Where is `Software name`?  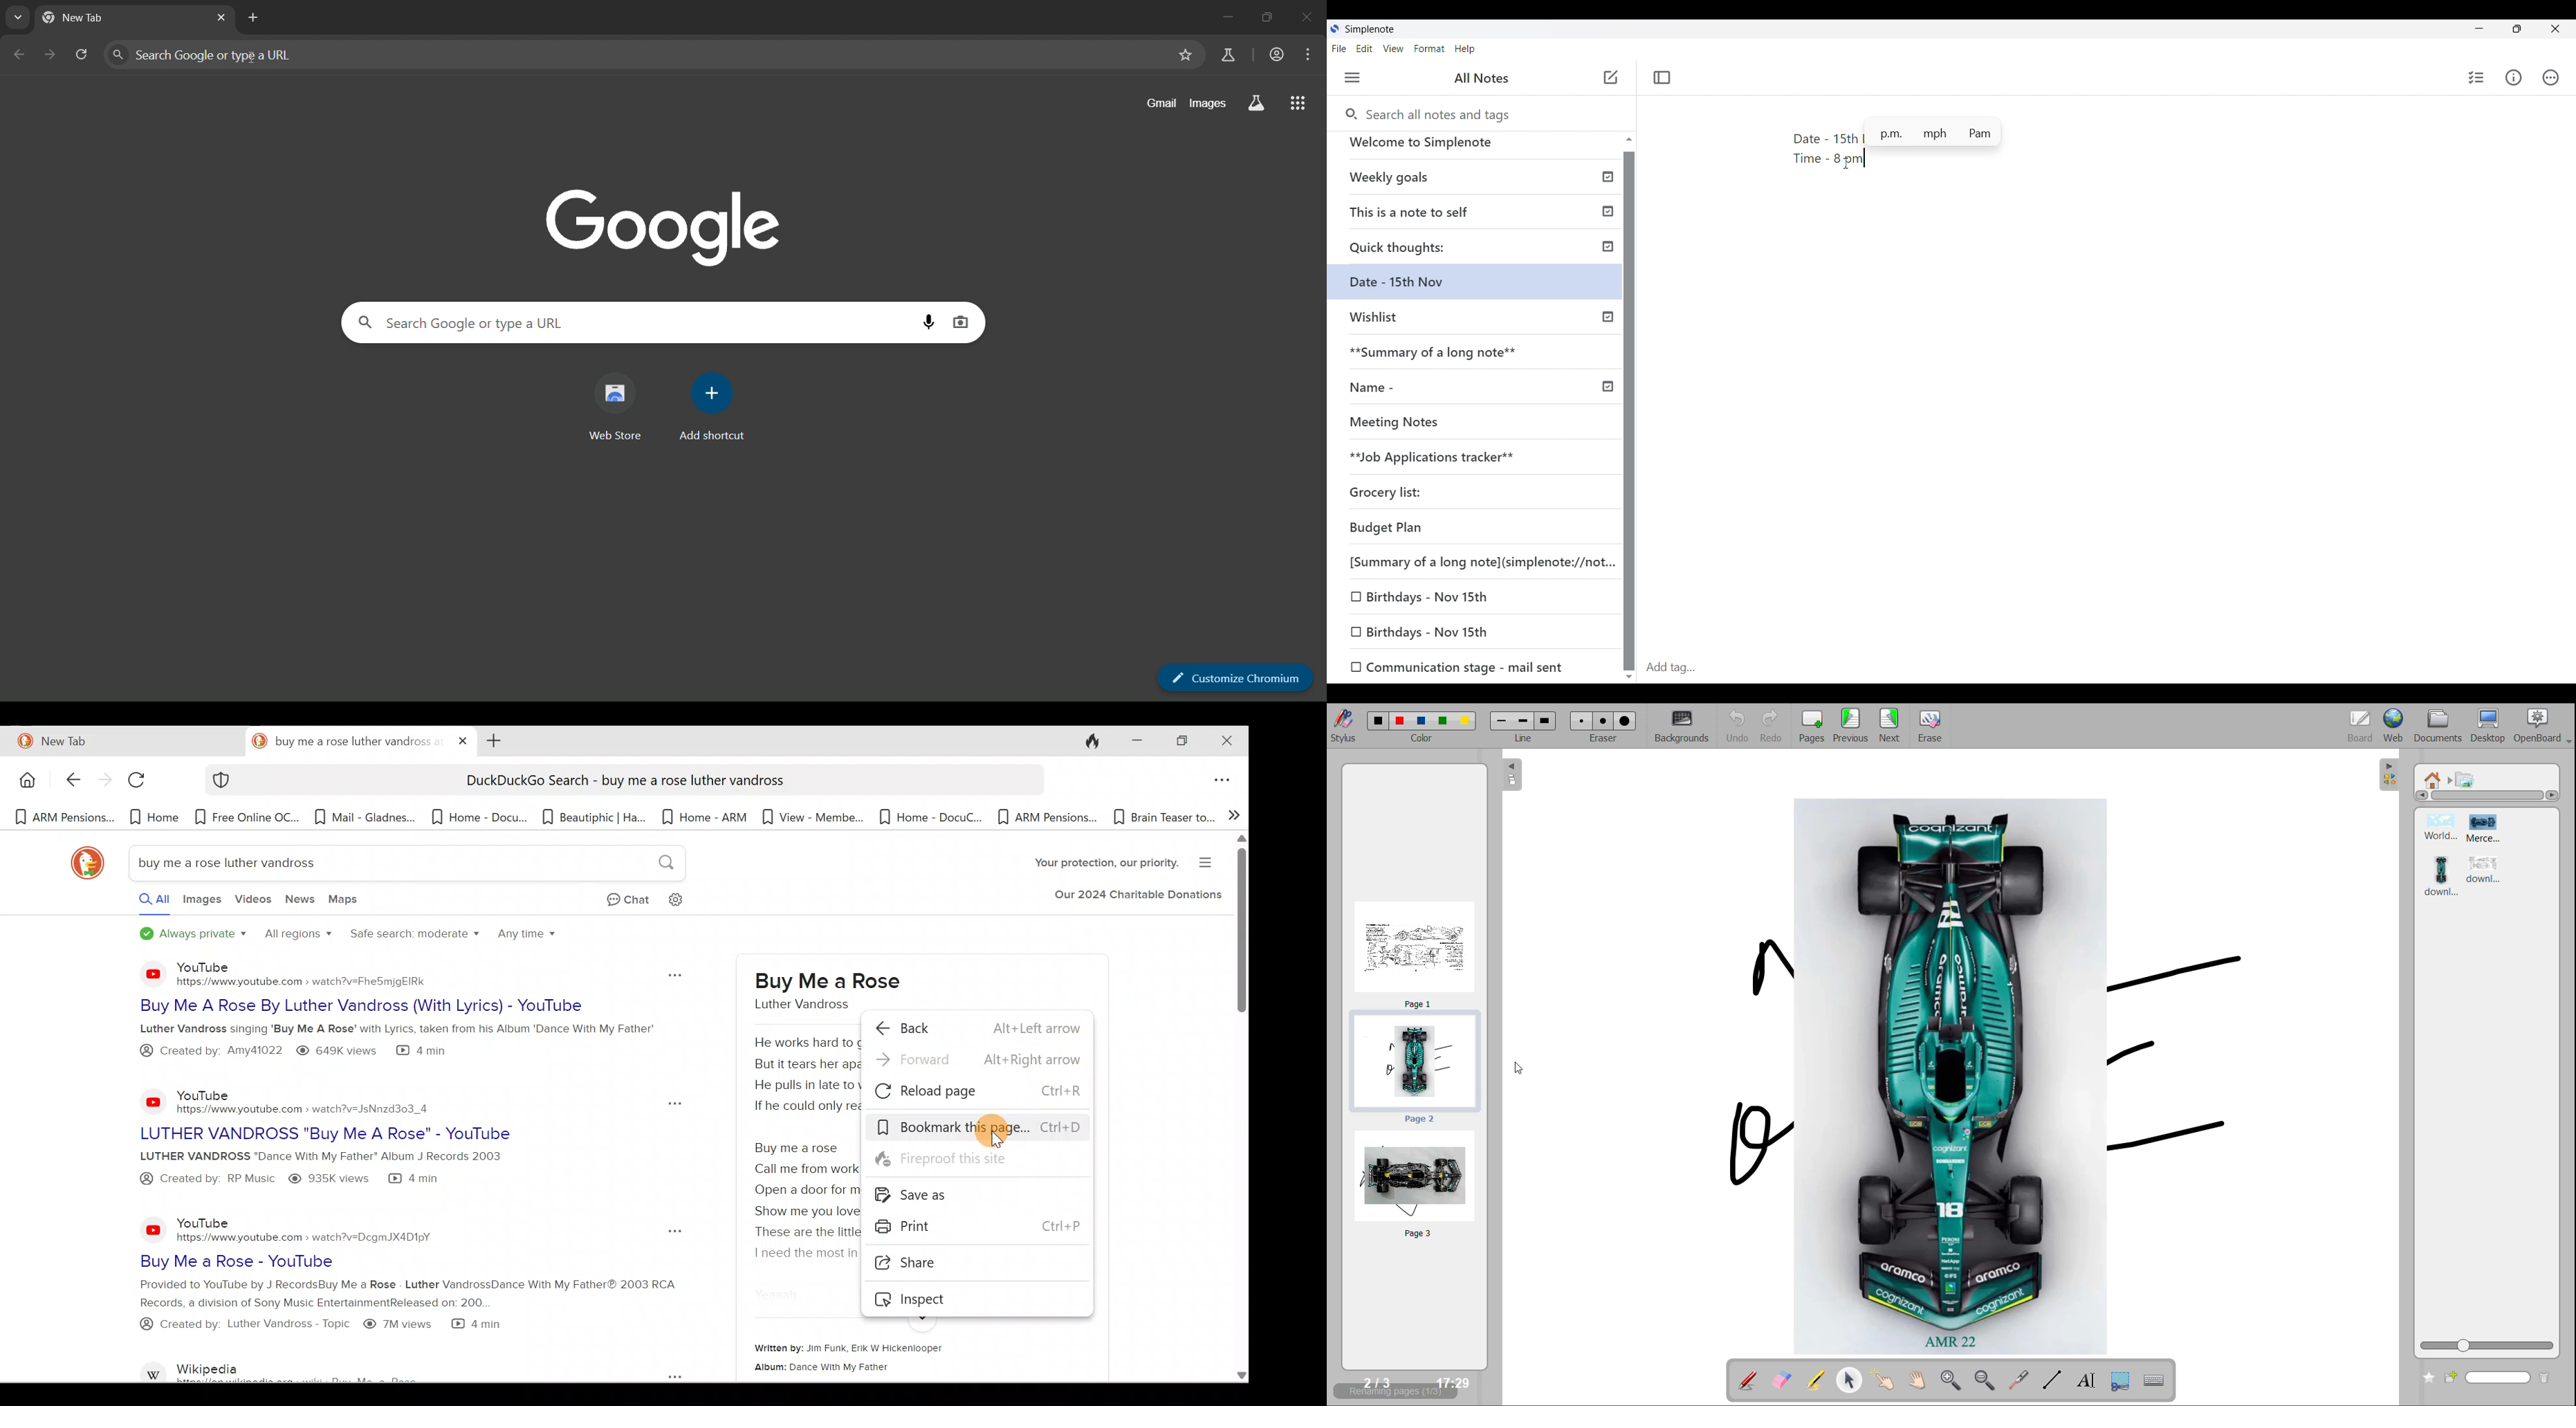
Software name is located at coordinates (1370, 29).